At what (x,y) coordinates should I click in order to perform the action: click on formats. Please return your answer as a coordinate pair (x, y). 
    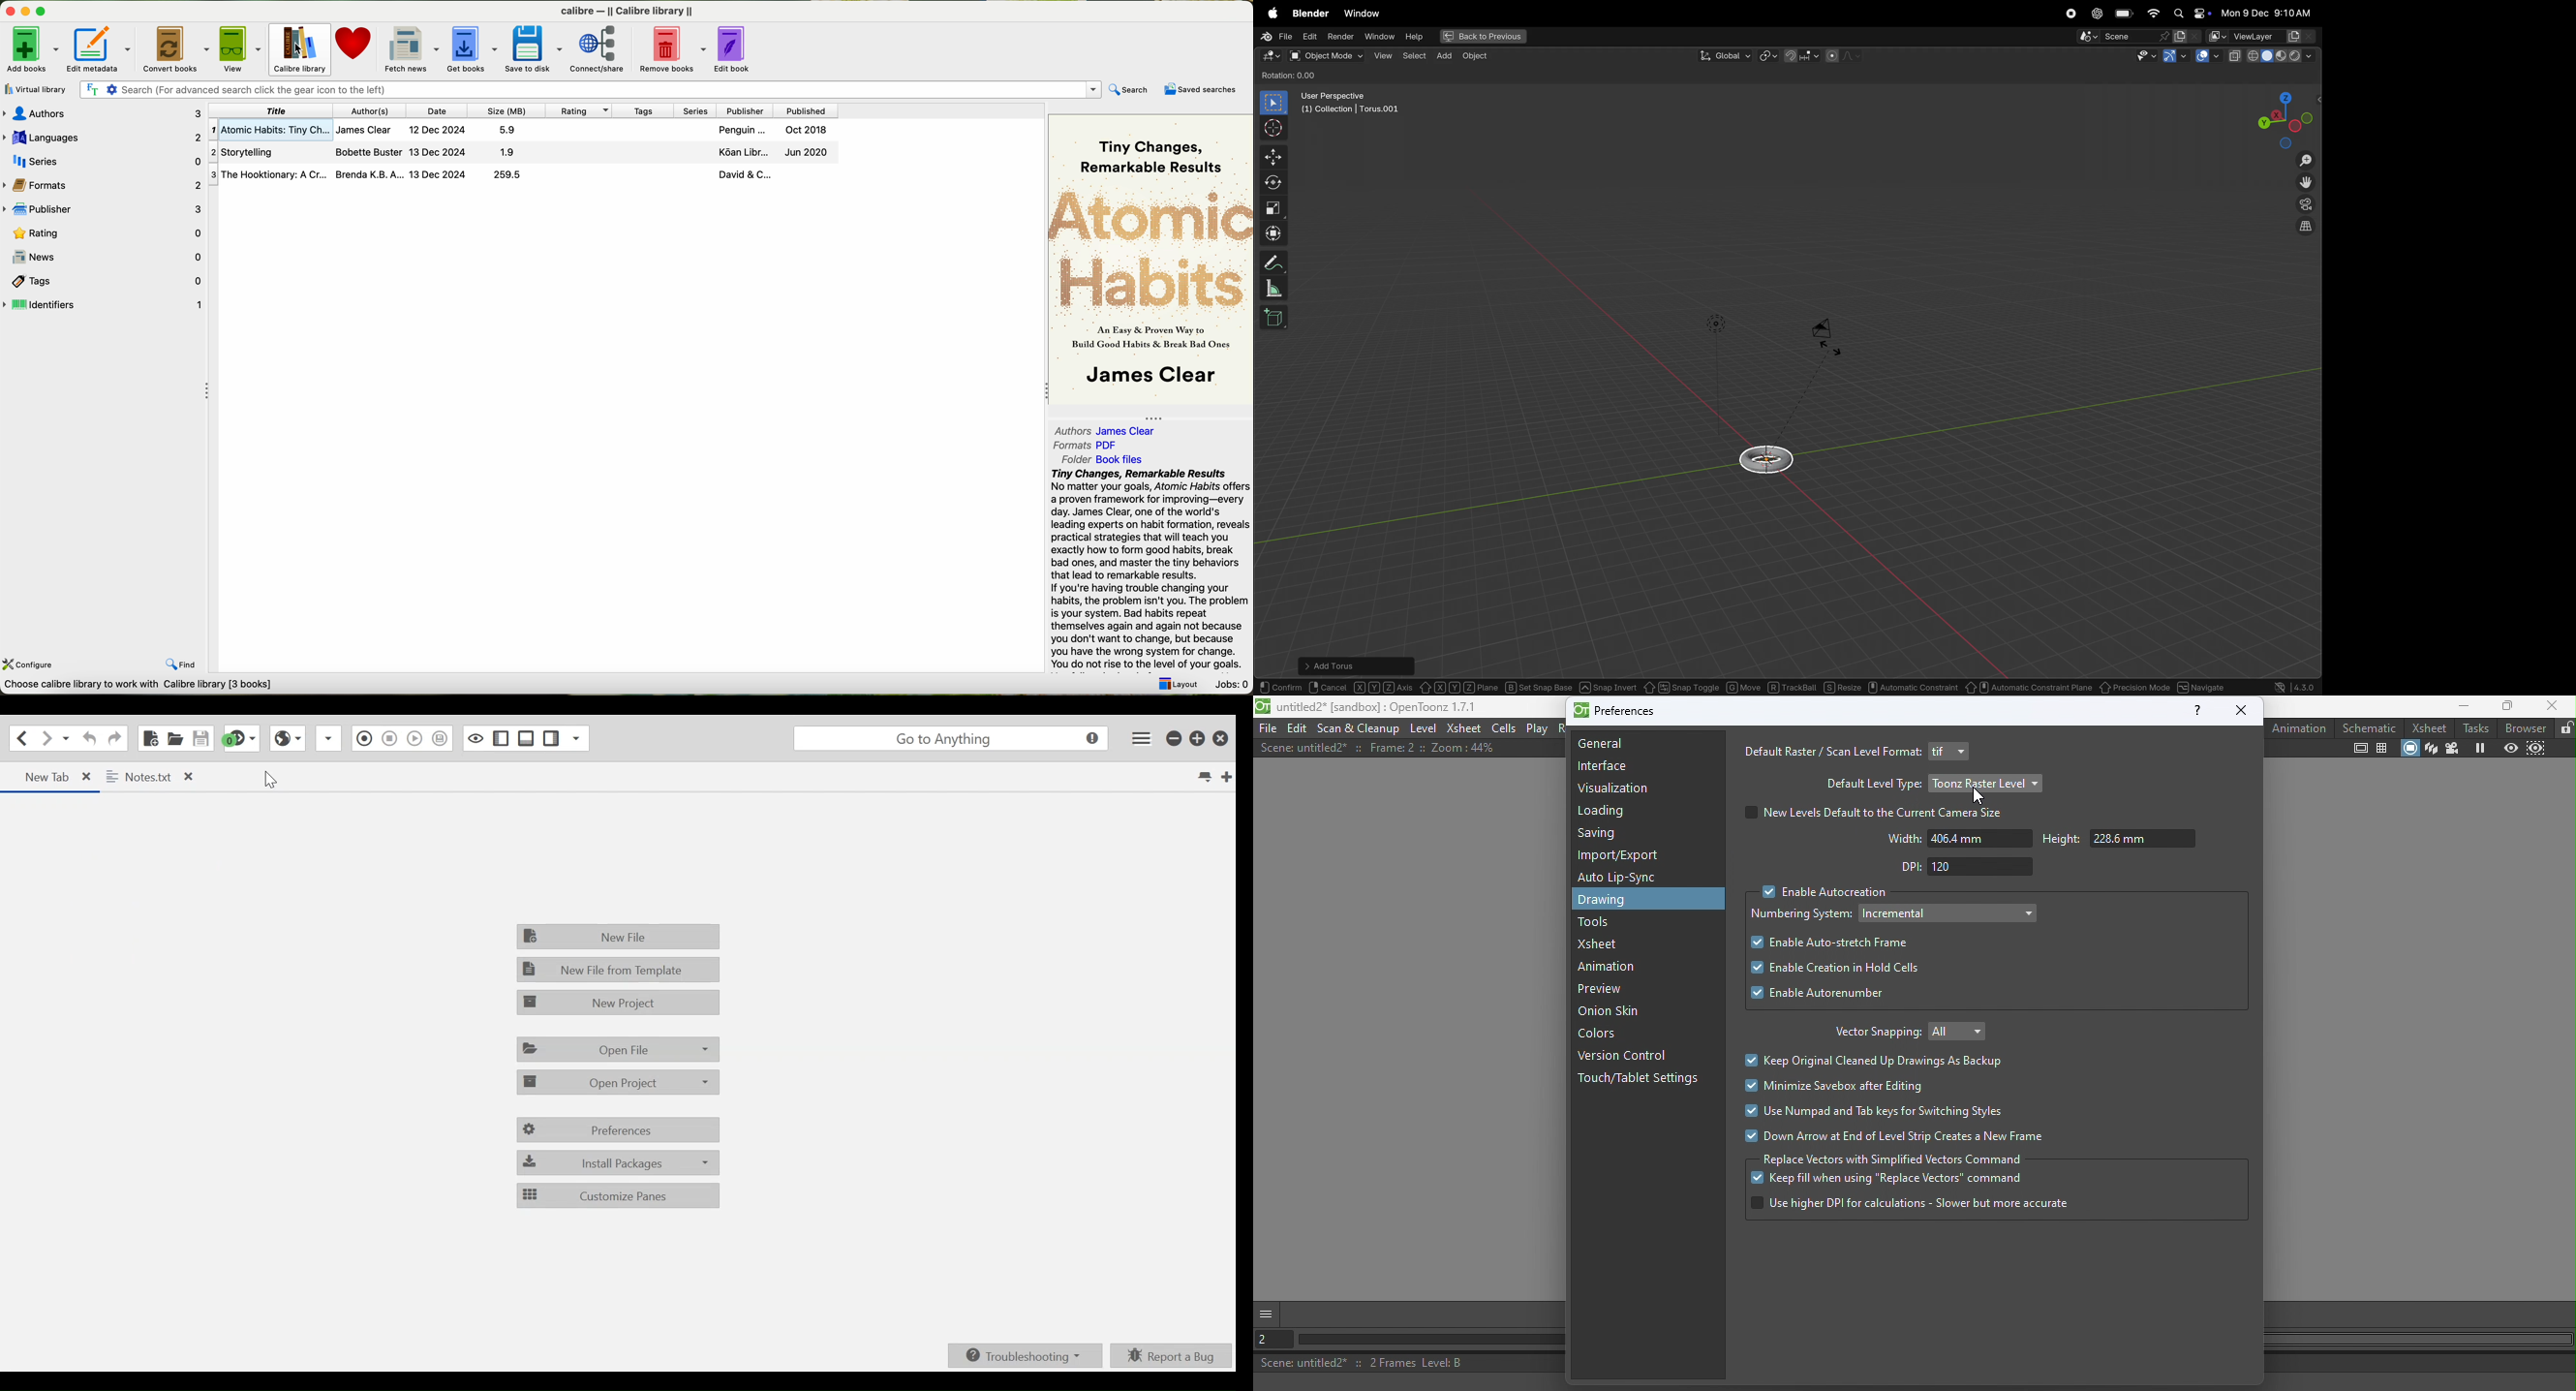
    Looking at the image, I should click on (103, 184).